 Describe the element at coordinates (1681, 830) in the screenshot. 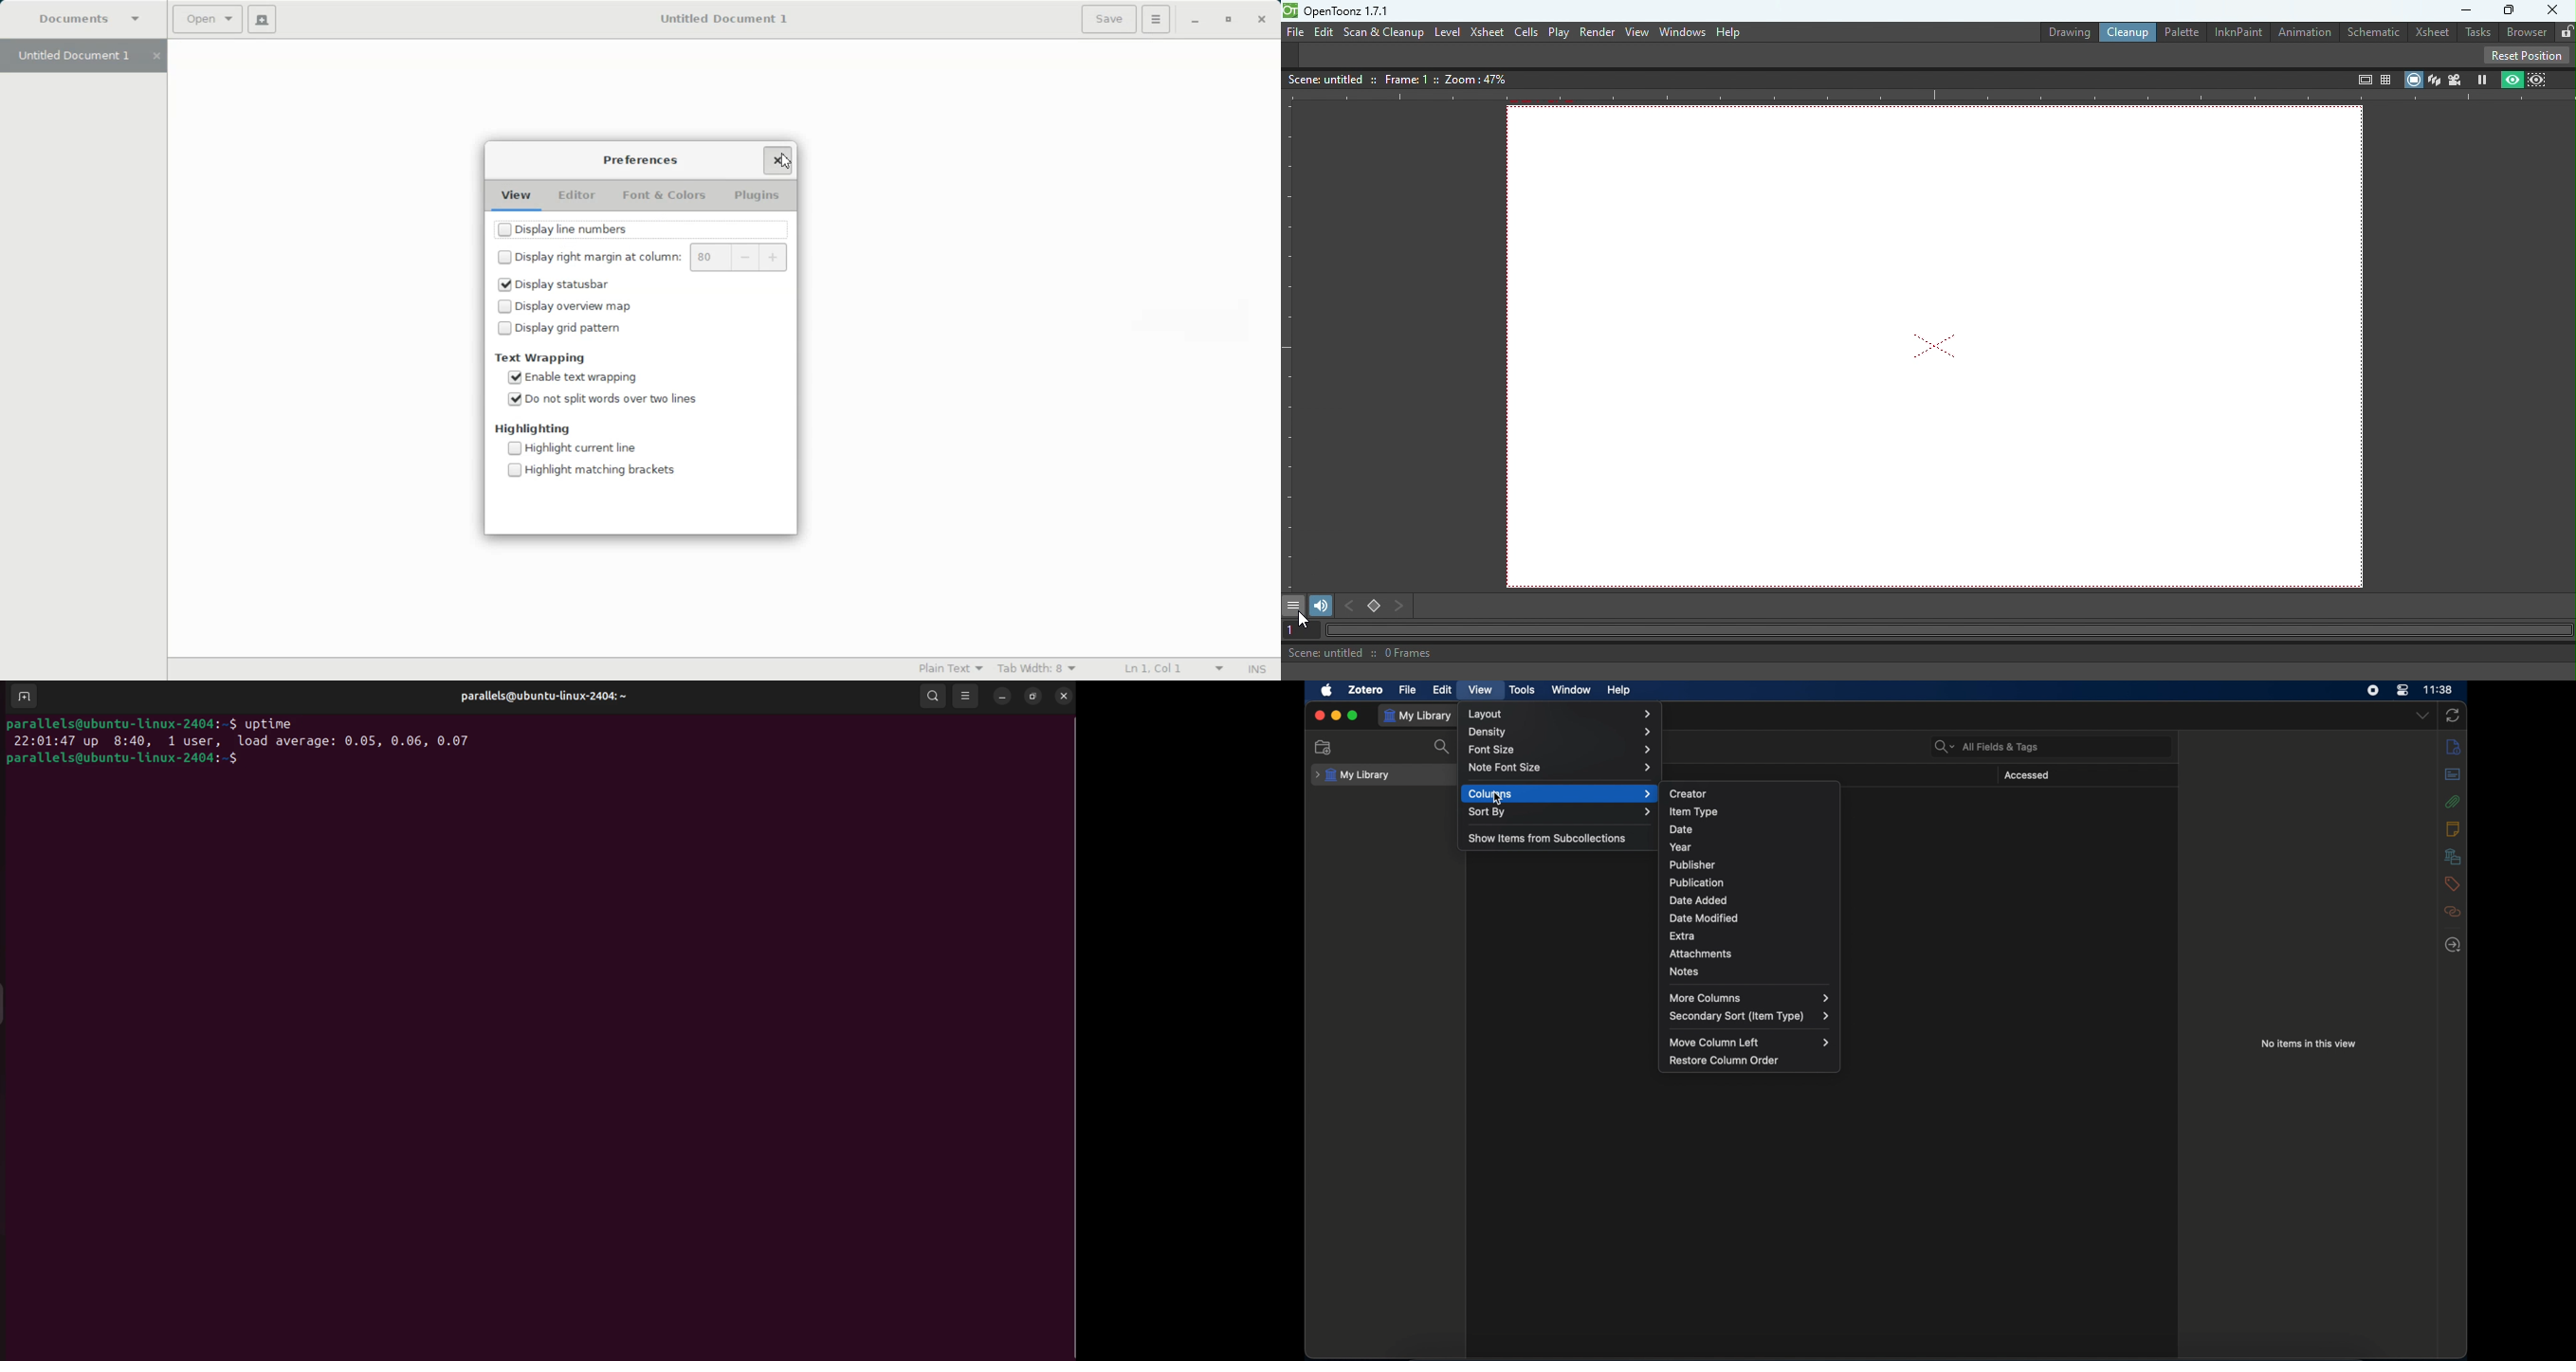

I see `date` at that location.